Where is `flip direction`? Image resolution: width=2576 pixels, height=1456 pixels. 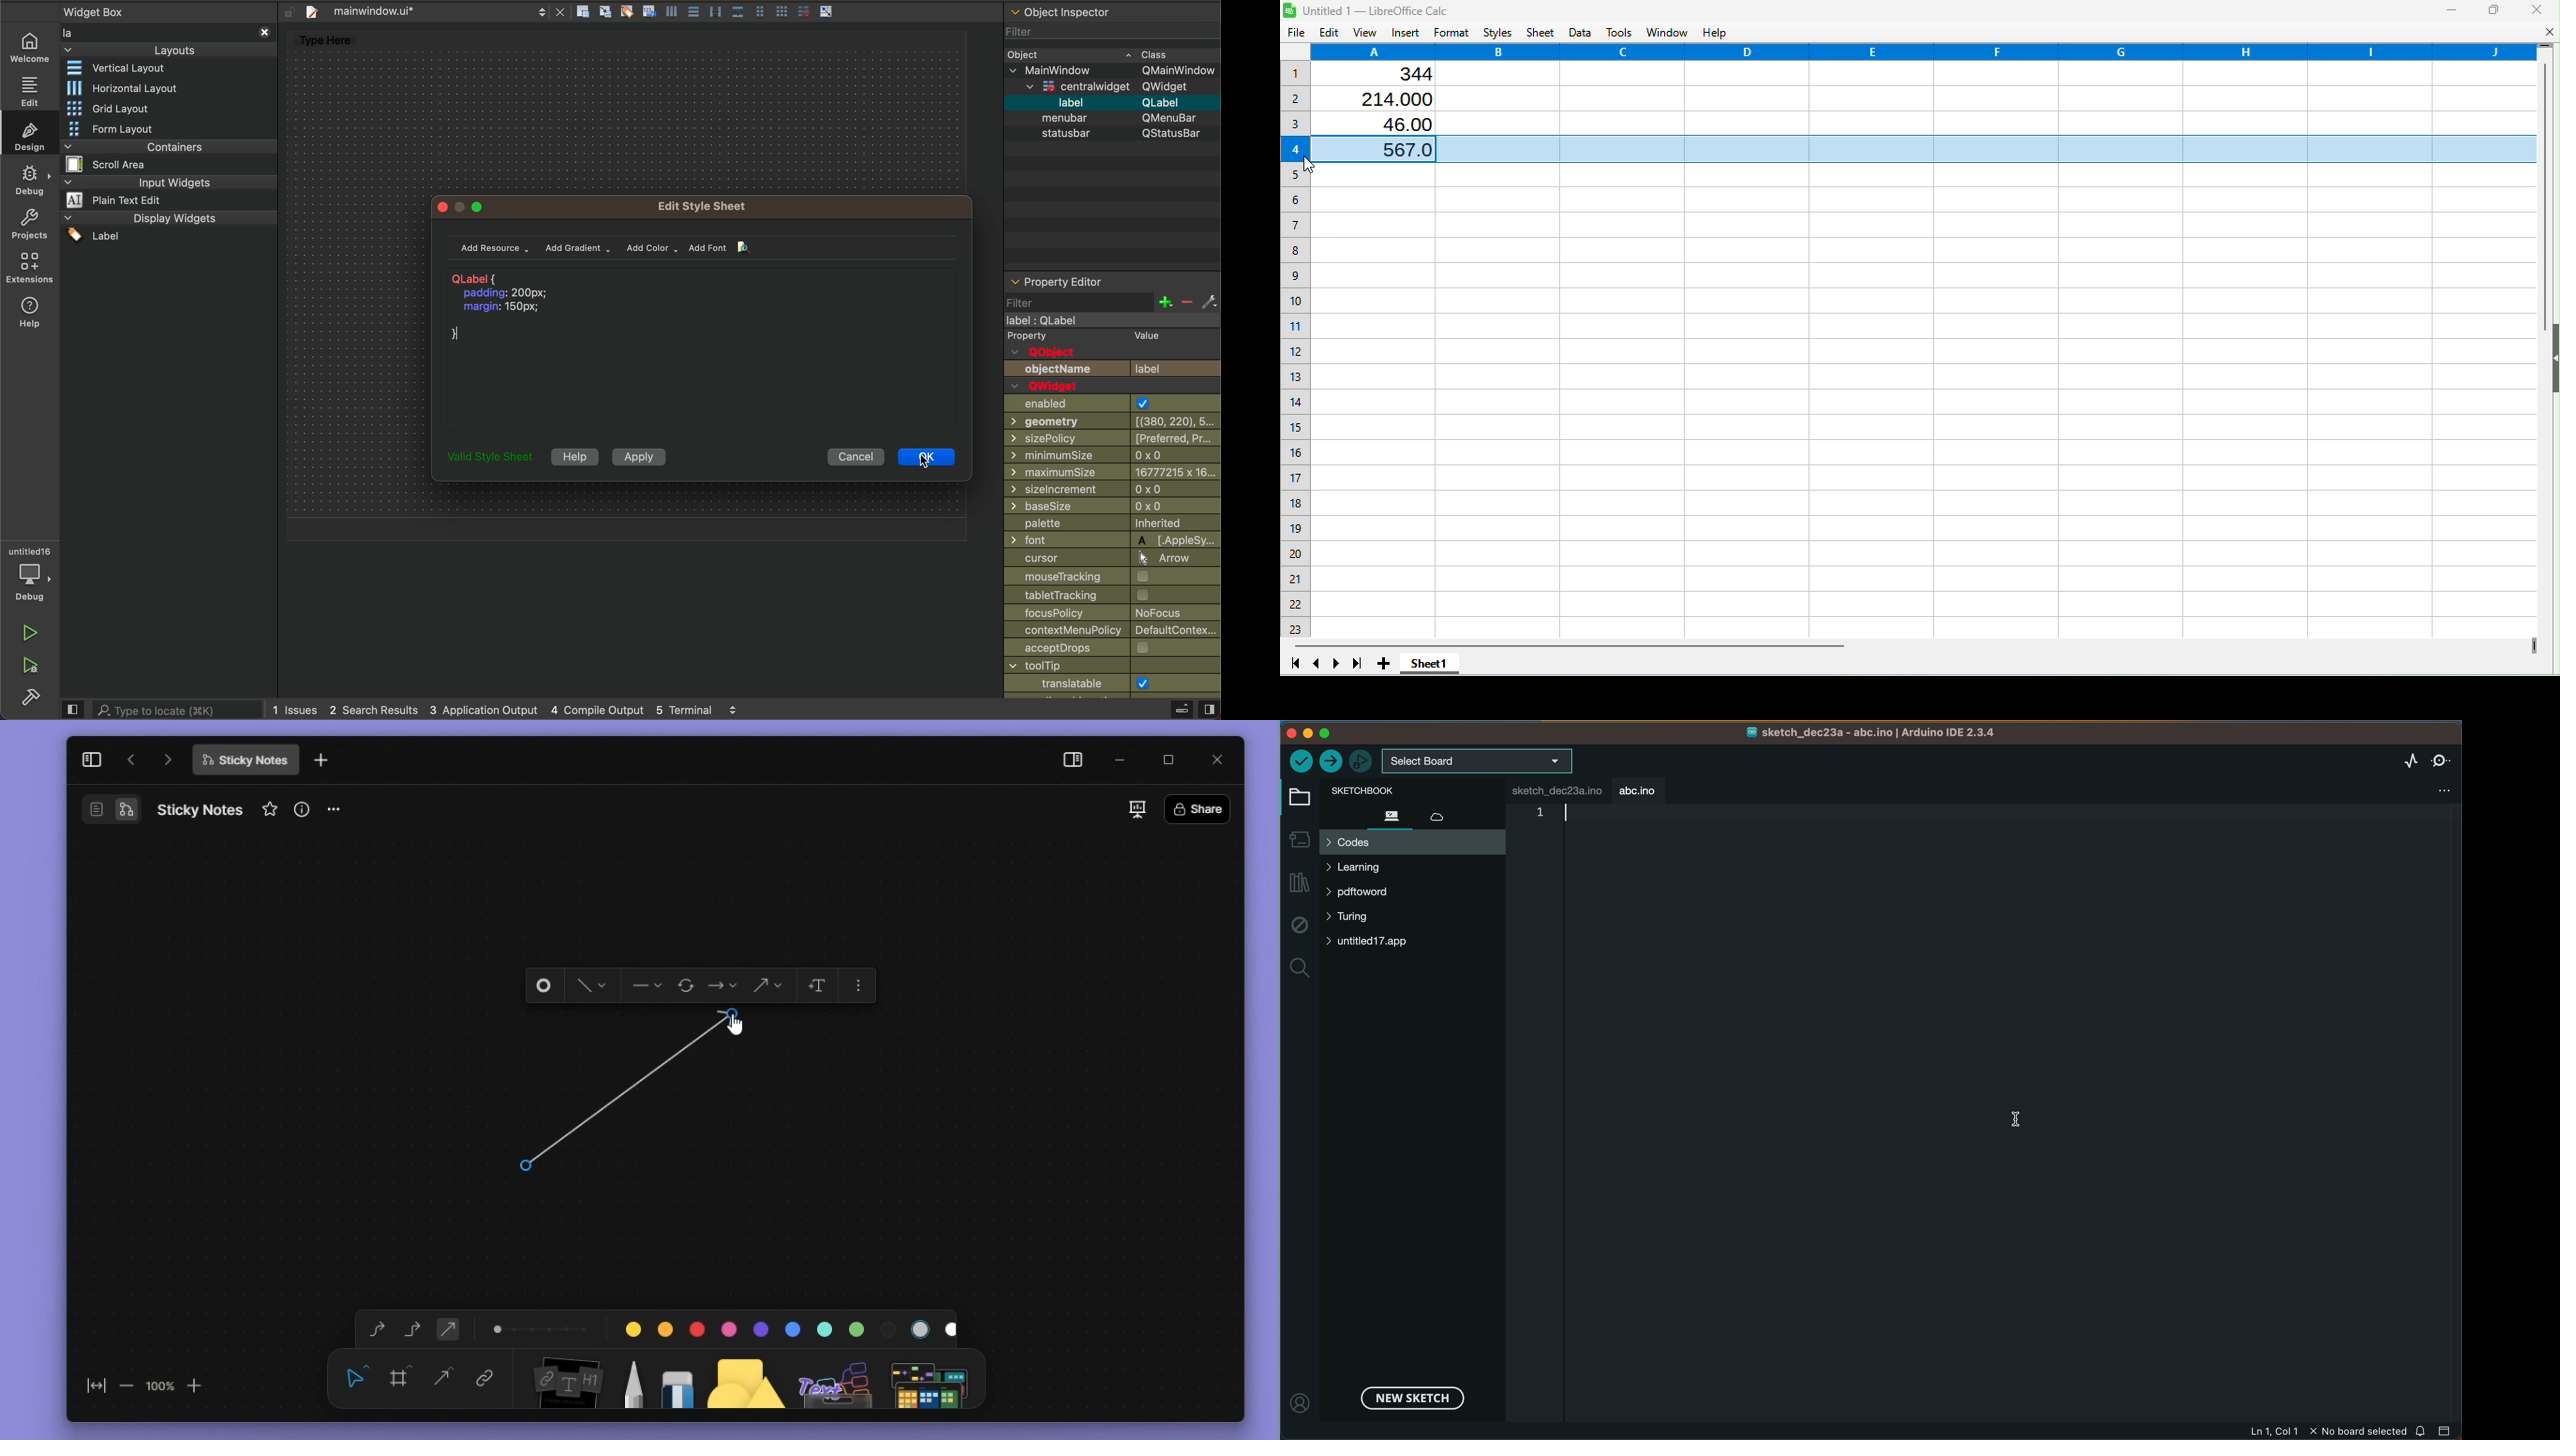
flip direction is located at coordinates (688, 987).